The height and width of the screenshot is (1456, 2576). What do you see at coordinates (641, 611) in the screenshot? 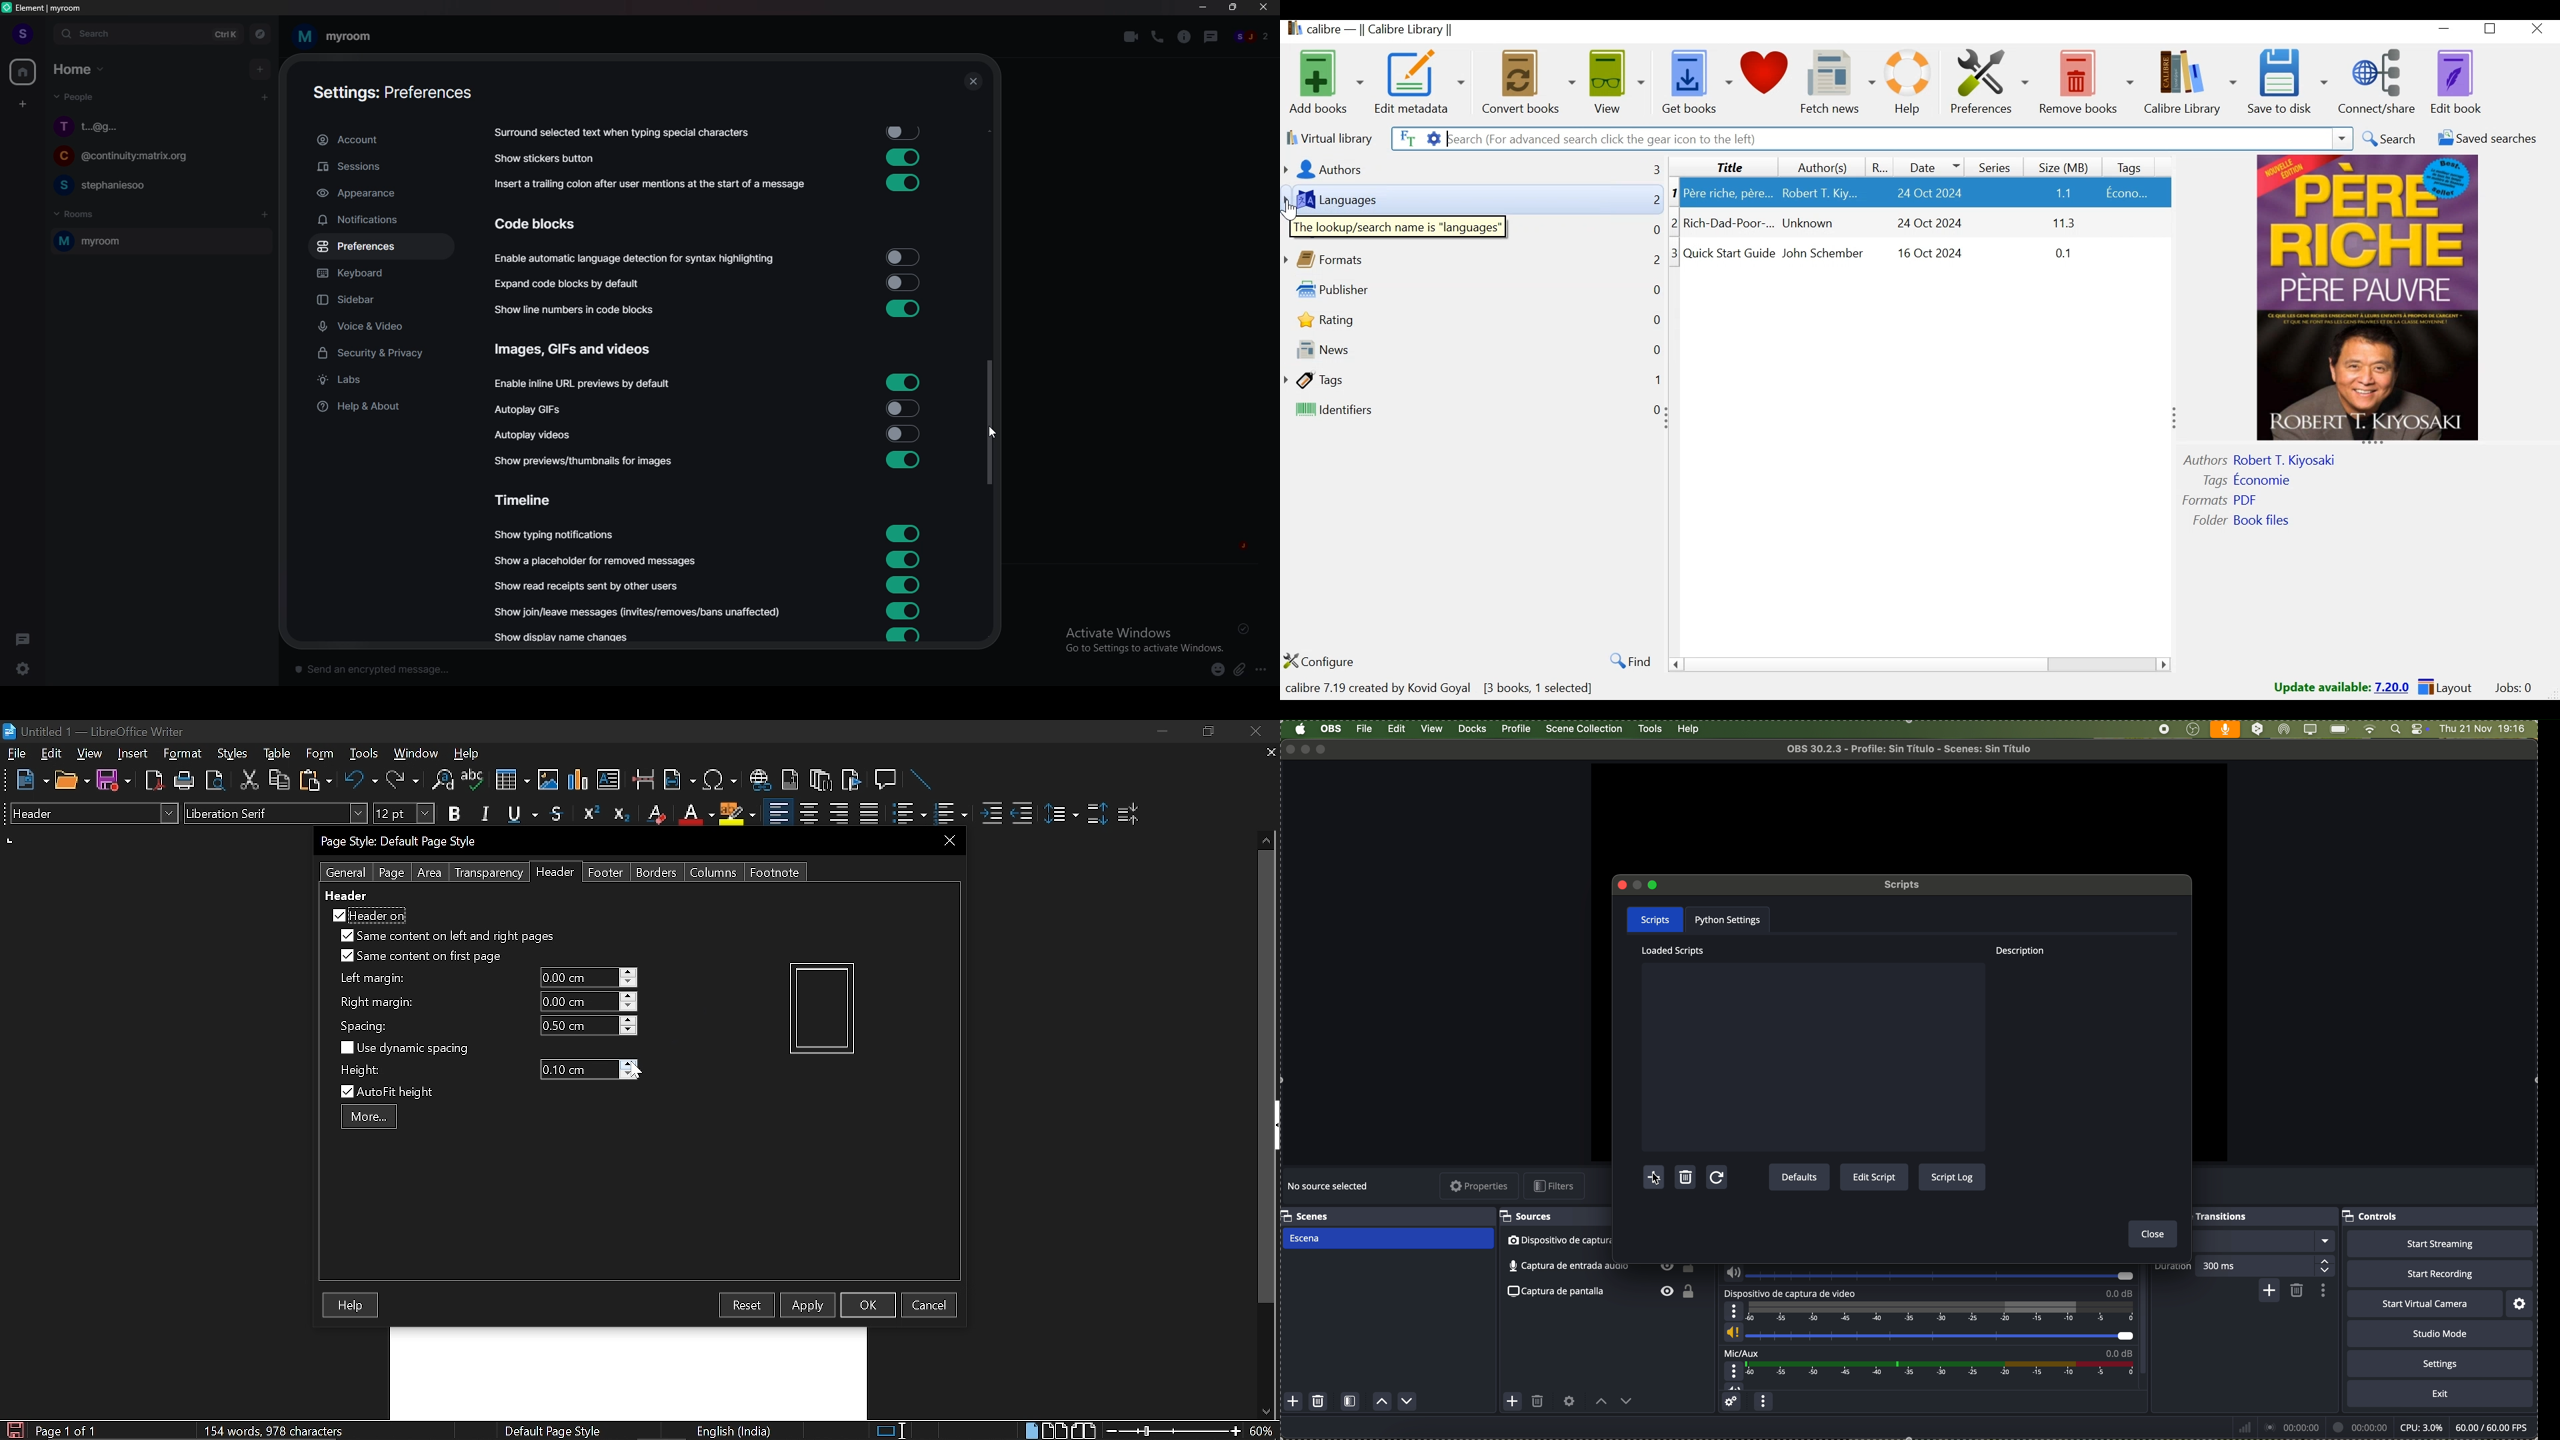
I see `show join/leave messages` at bounding box center [641, 611].